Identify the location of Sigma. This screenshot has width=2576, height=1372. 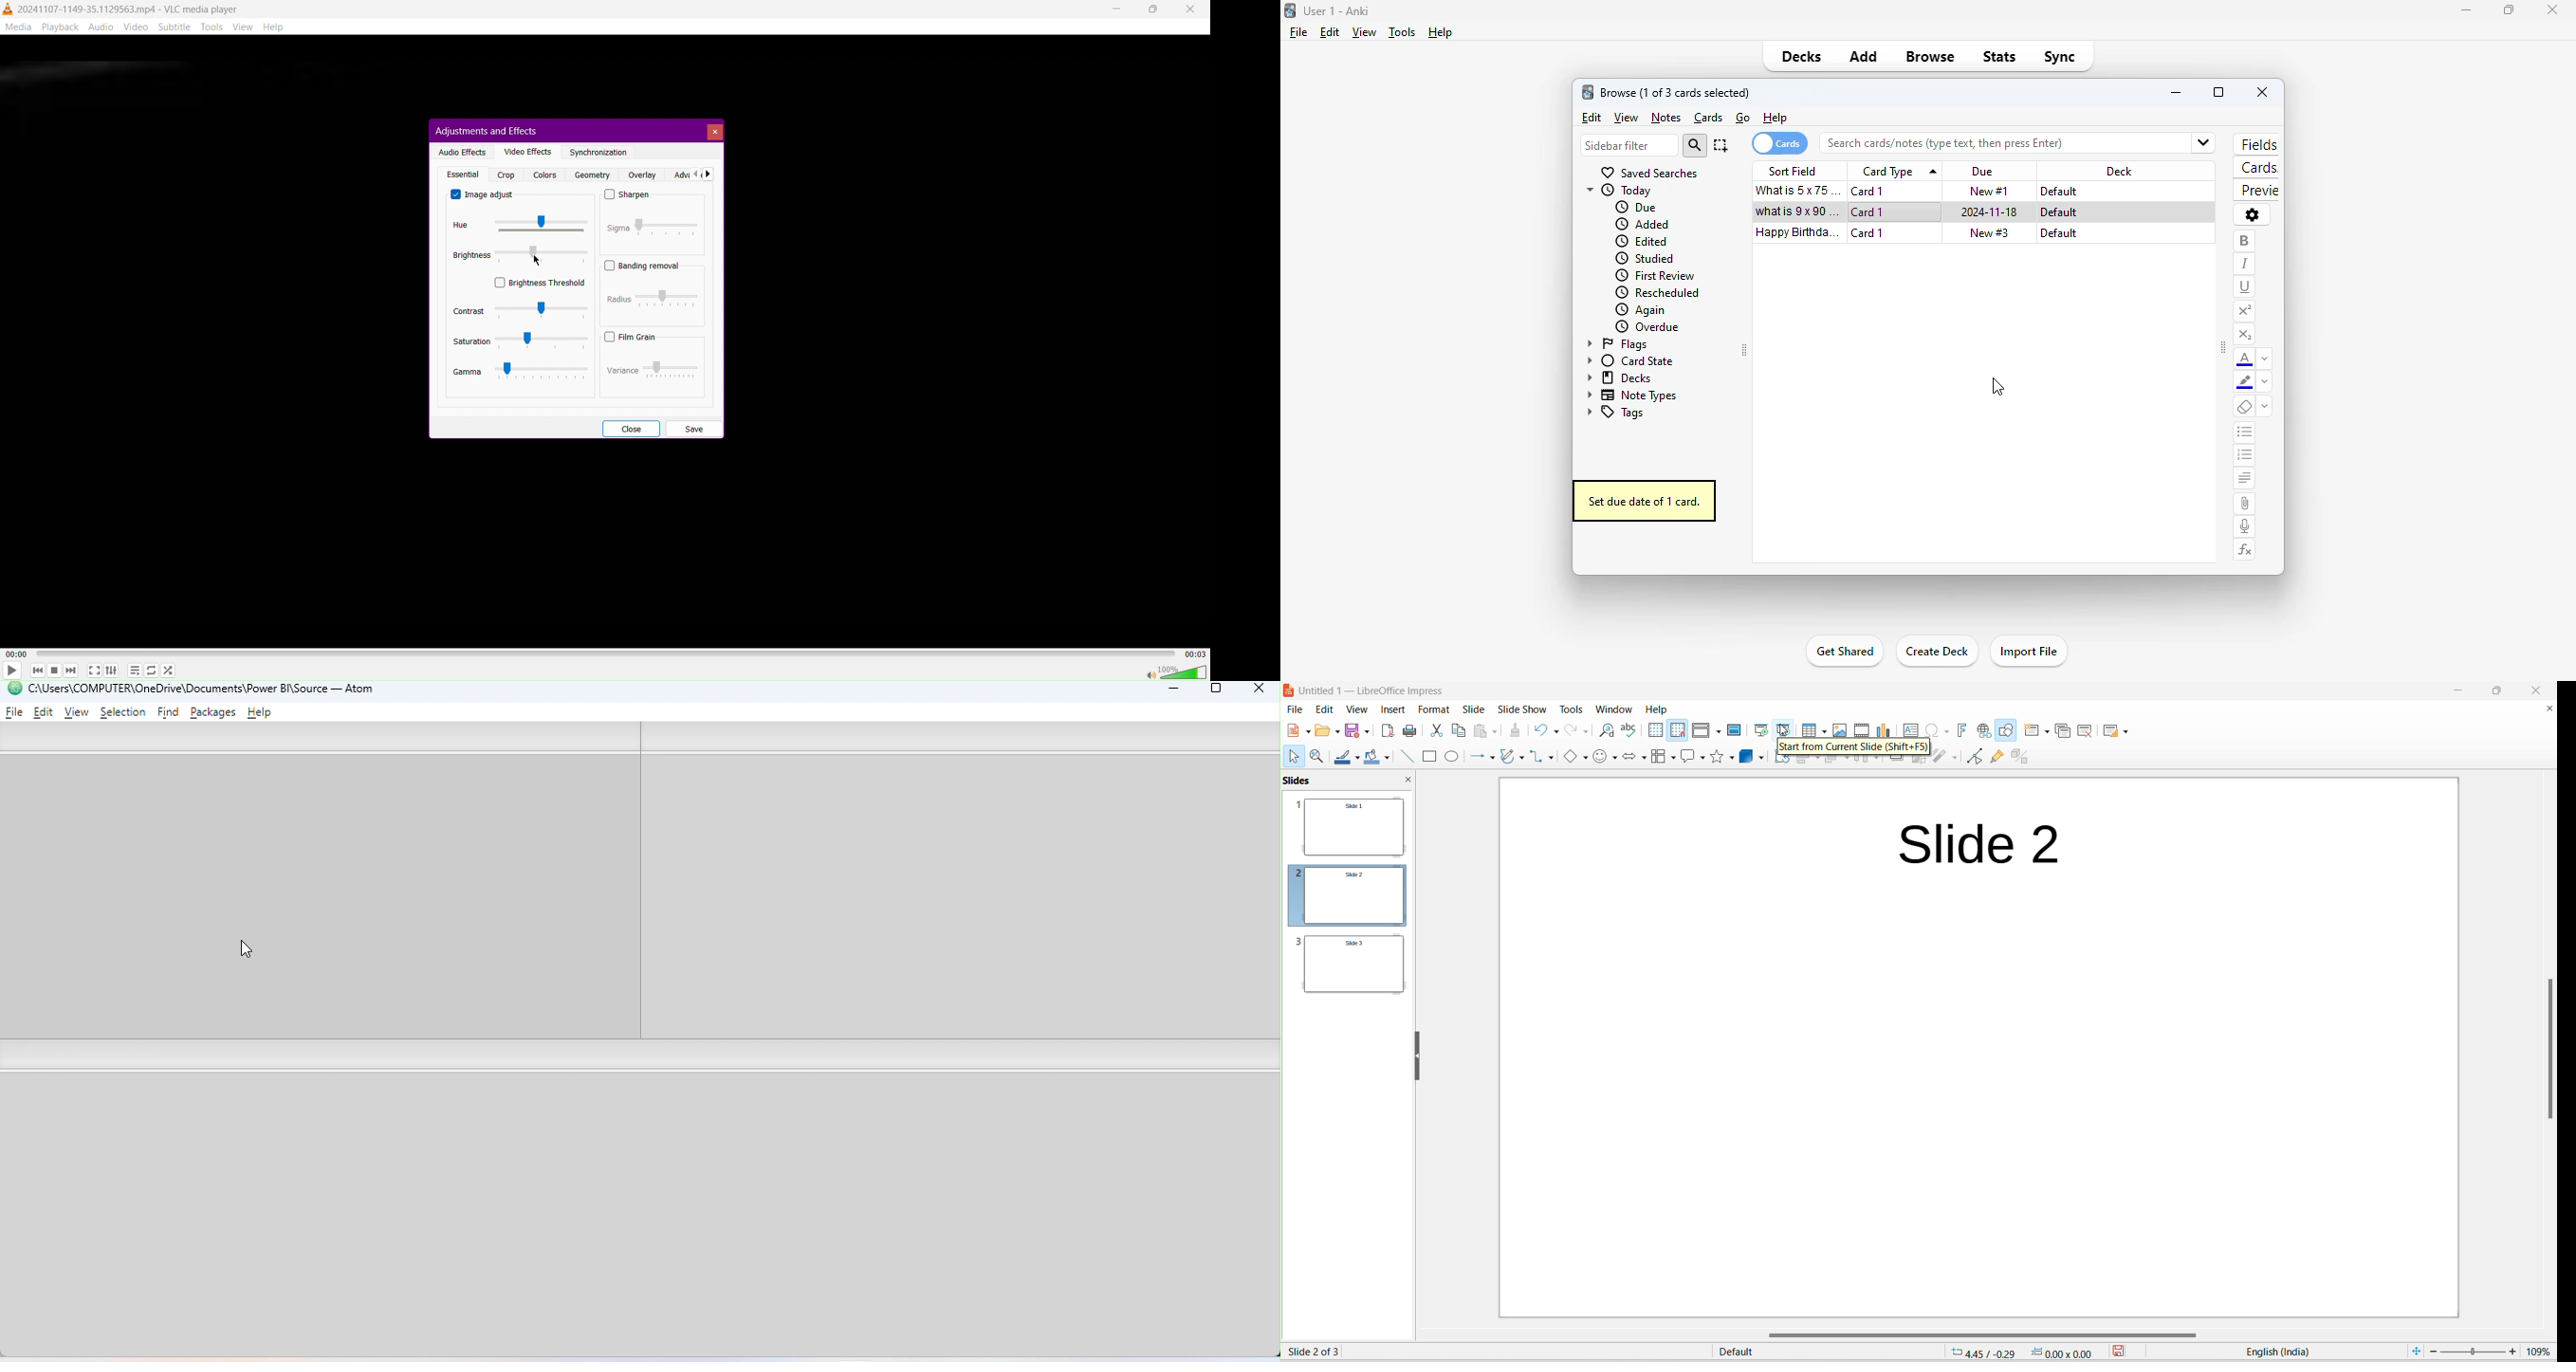
(653, 226).